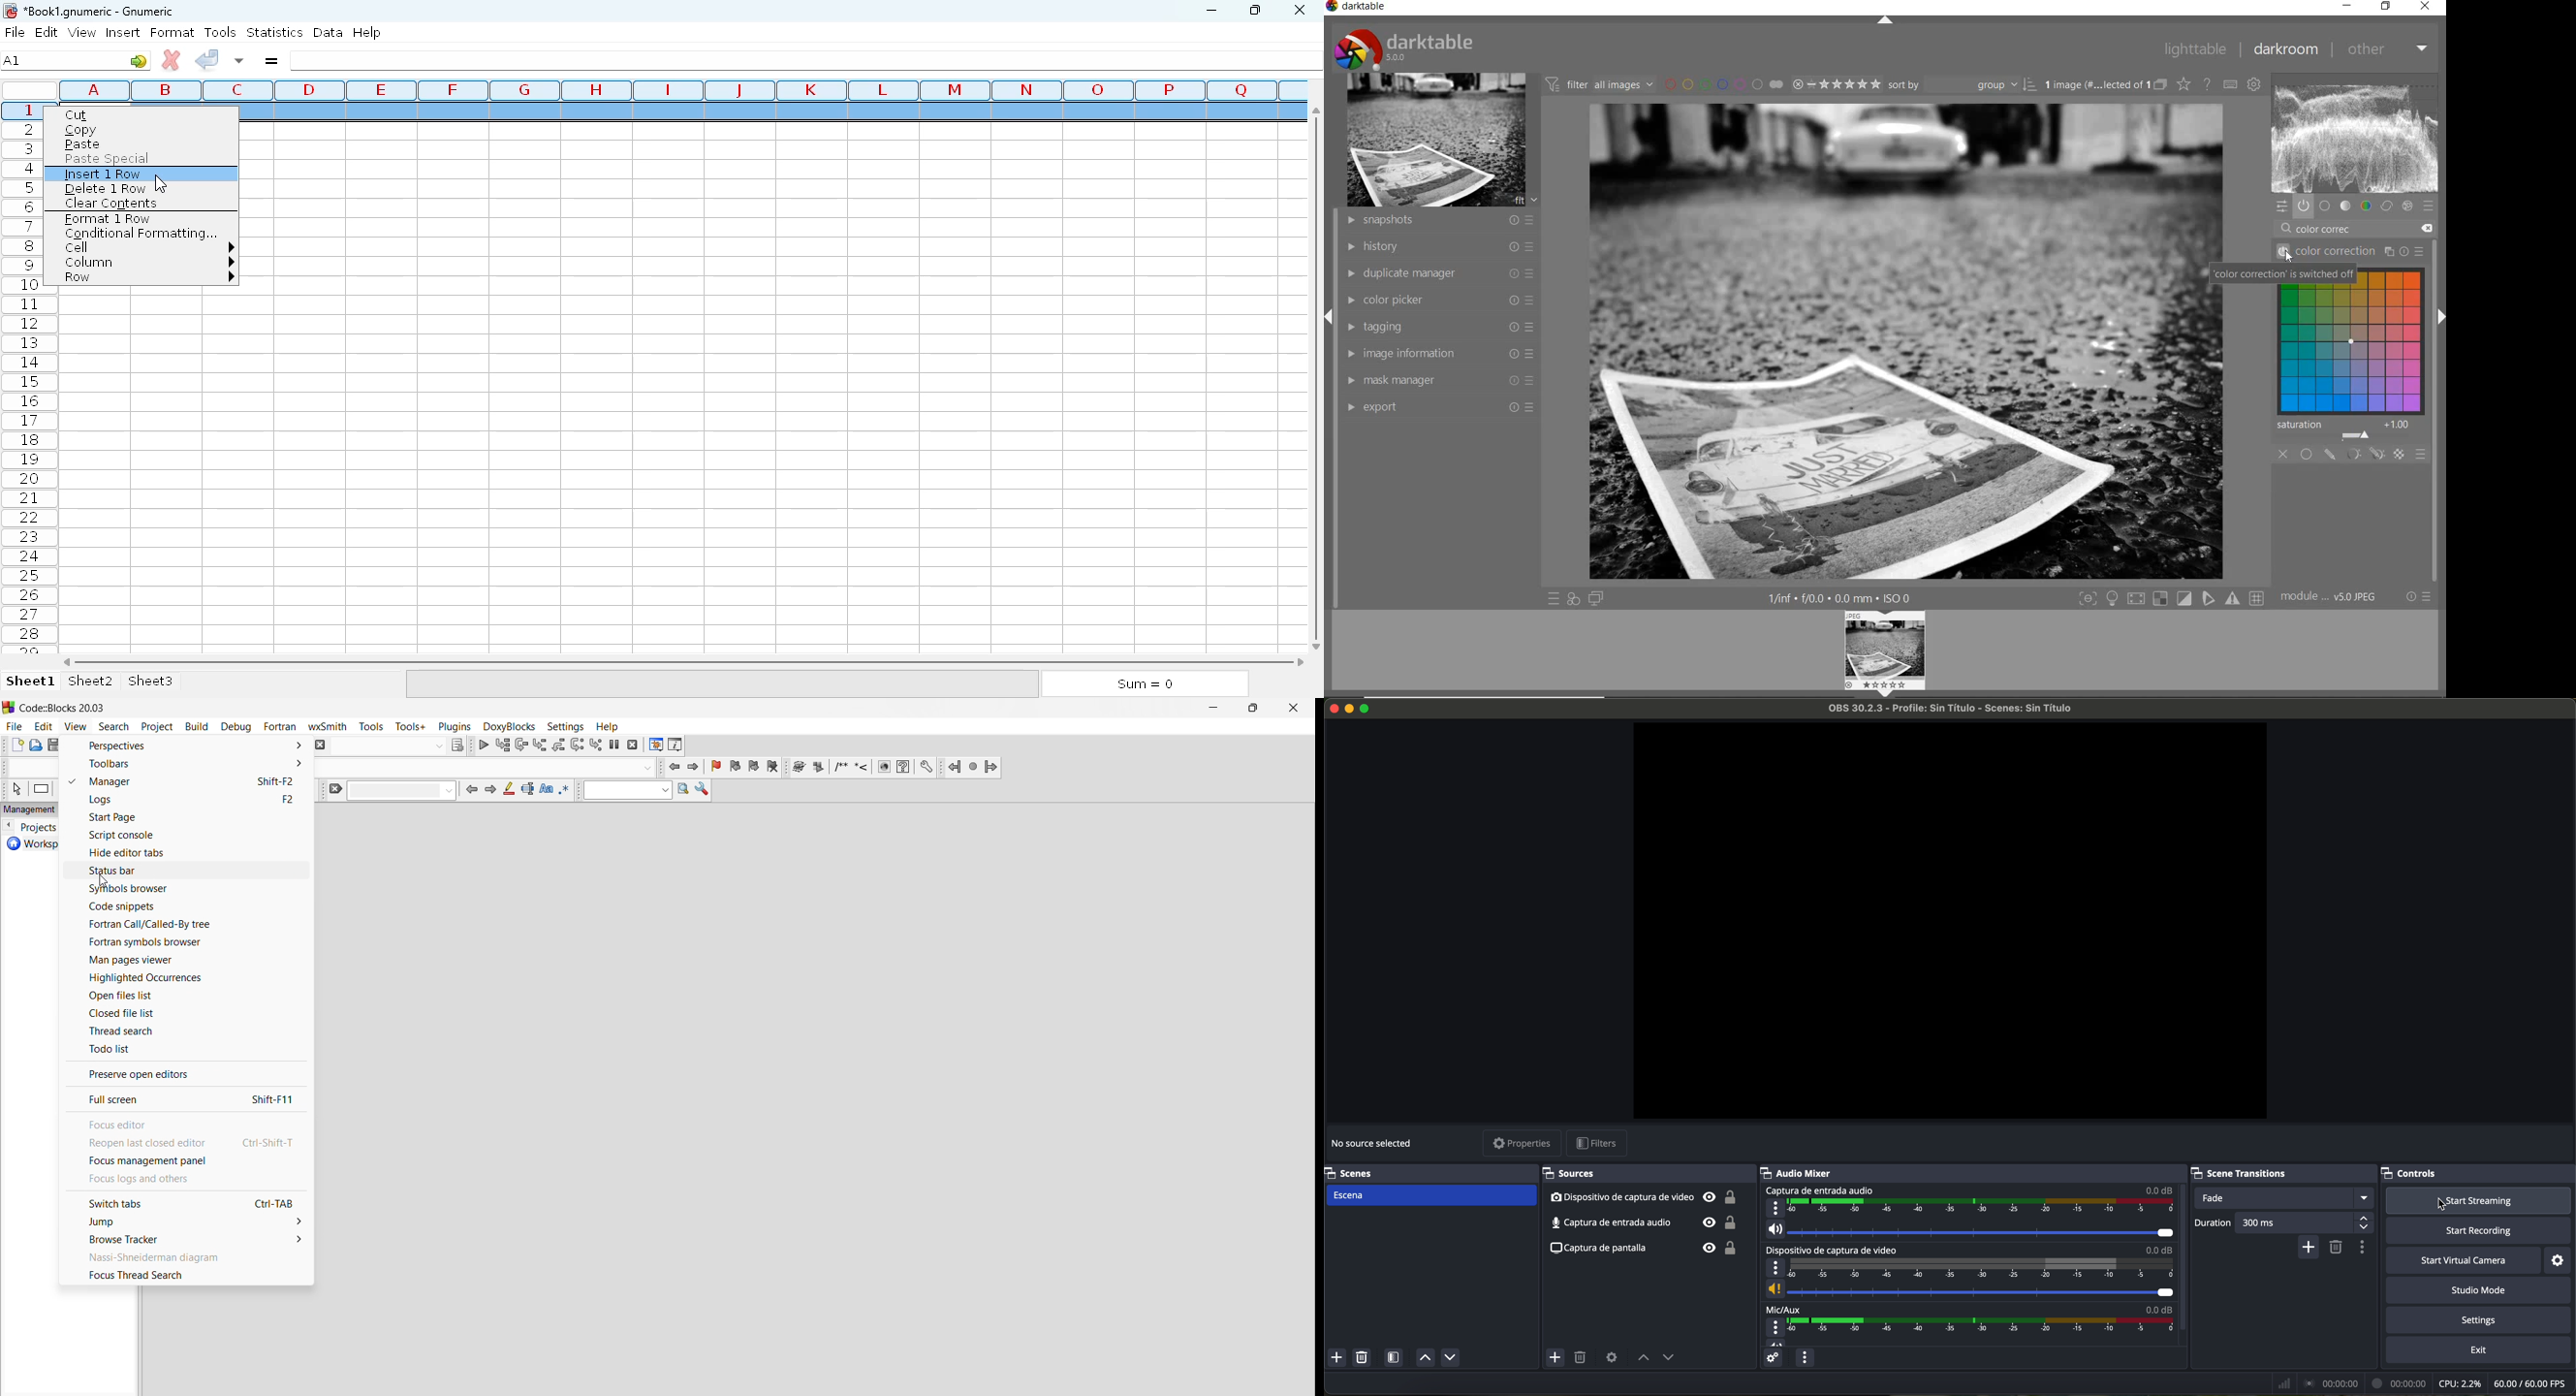 The height and width of the screenshot is (1400, 2576). Describe the element at coordinates (1395, 1359) in the screenshot. I see `open scene filters` at that location.